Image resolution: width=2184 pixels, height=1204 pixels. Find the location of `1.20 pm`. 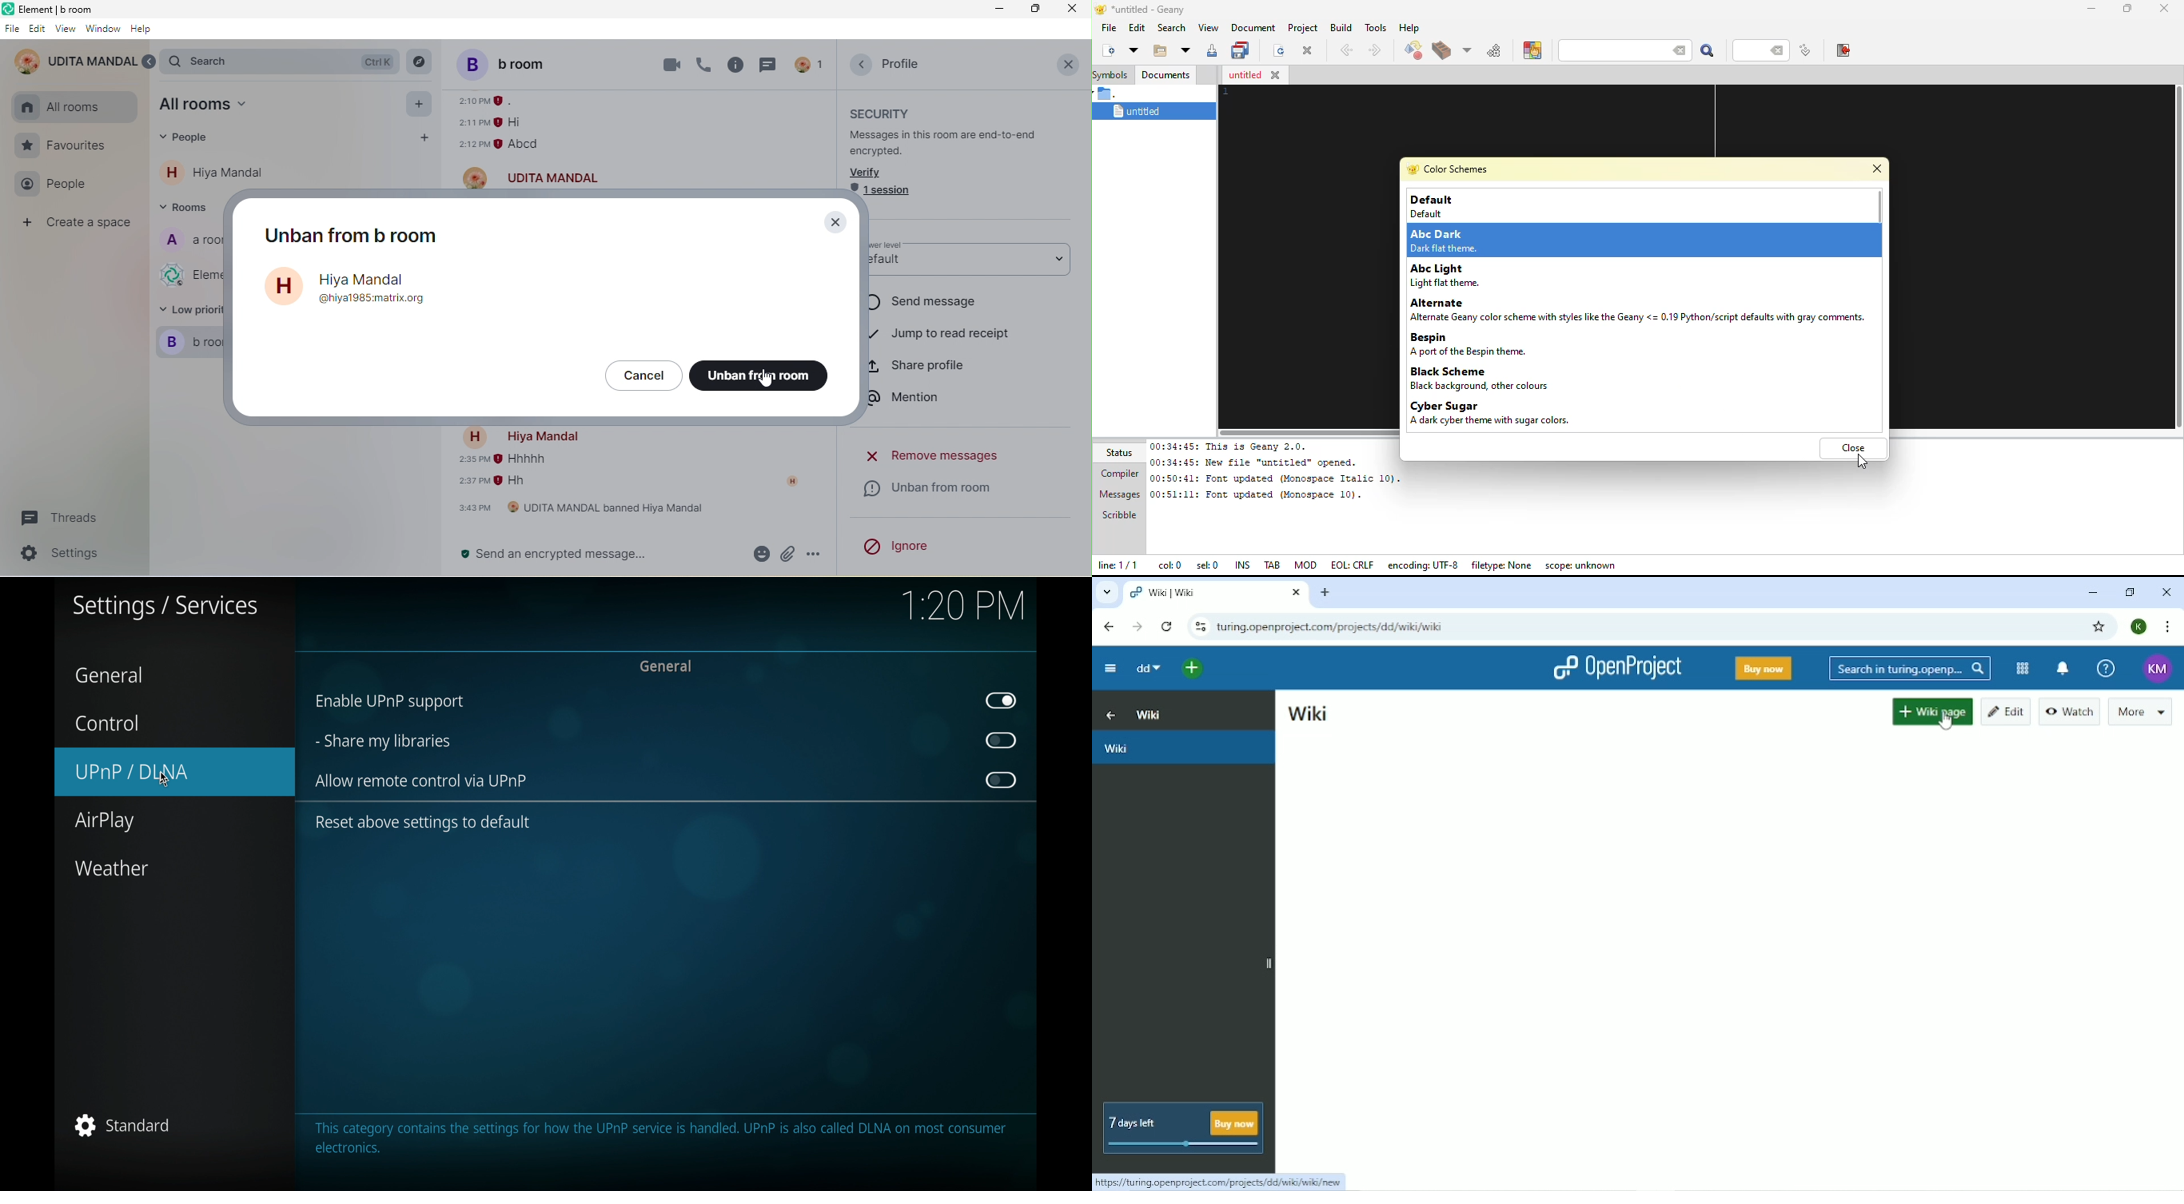

1.20 pm is located at coordinates (965, 607).